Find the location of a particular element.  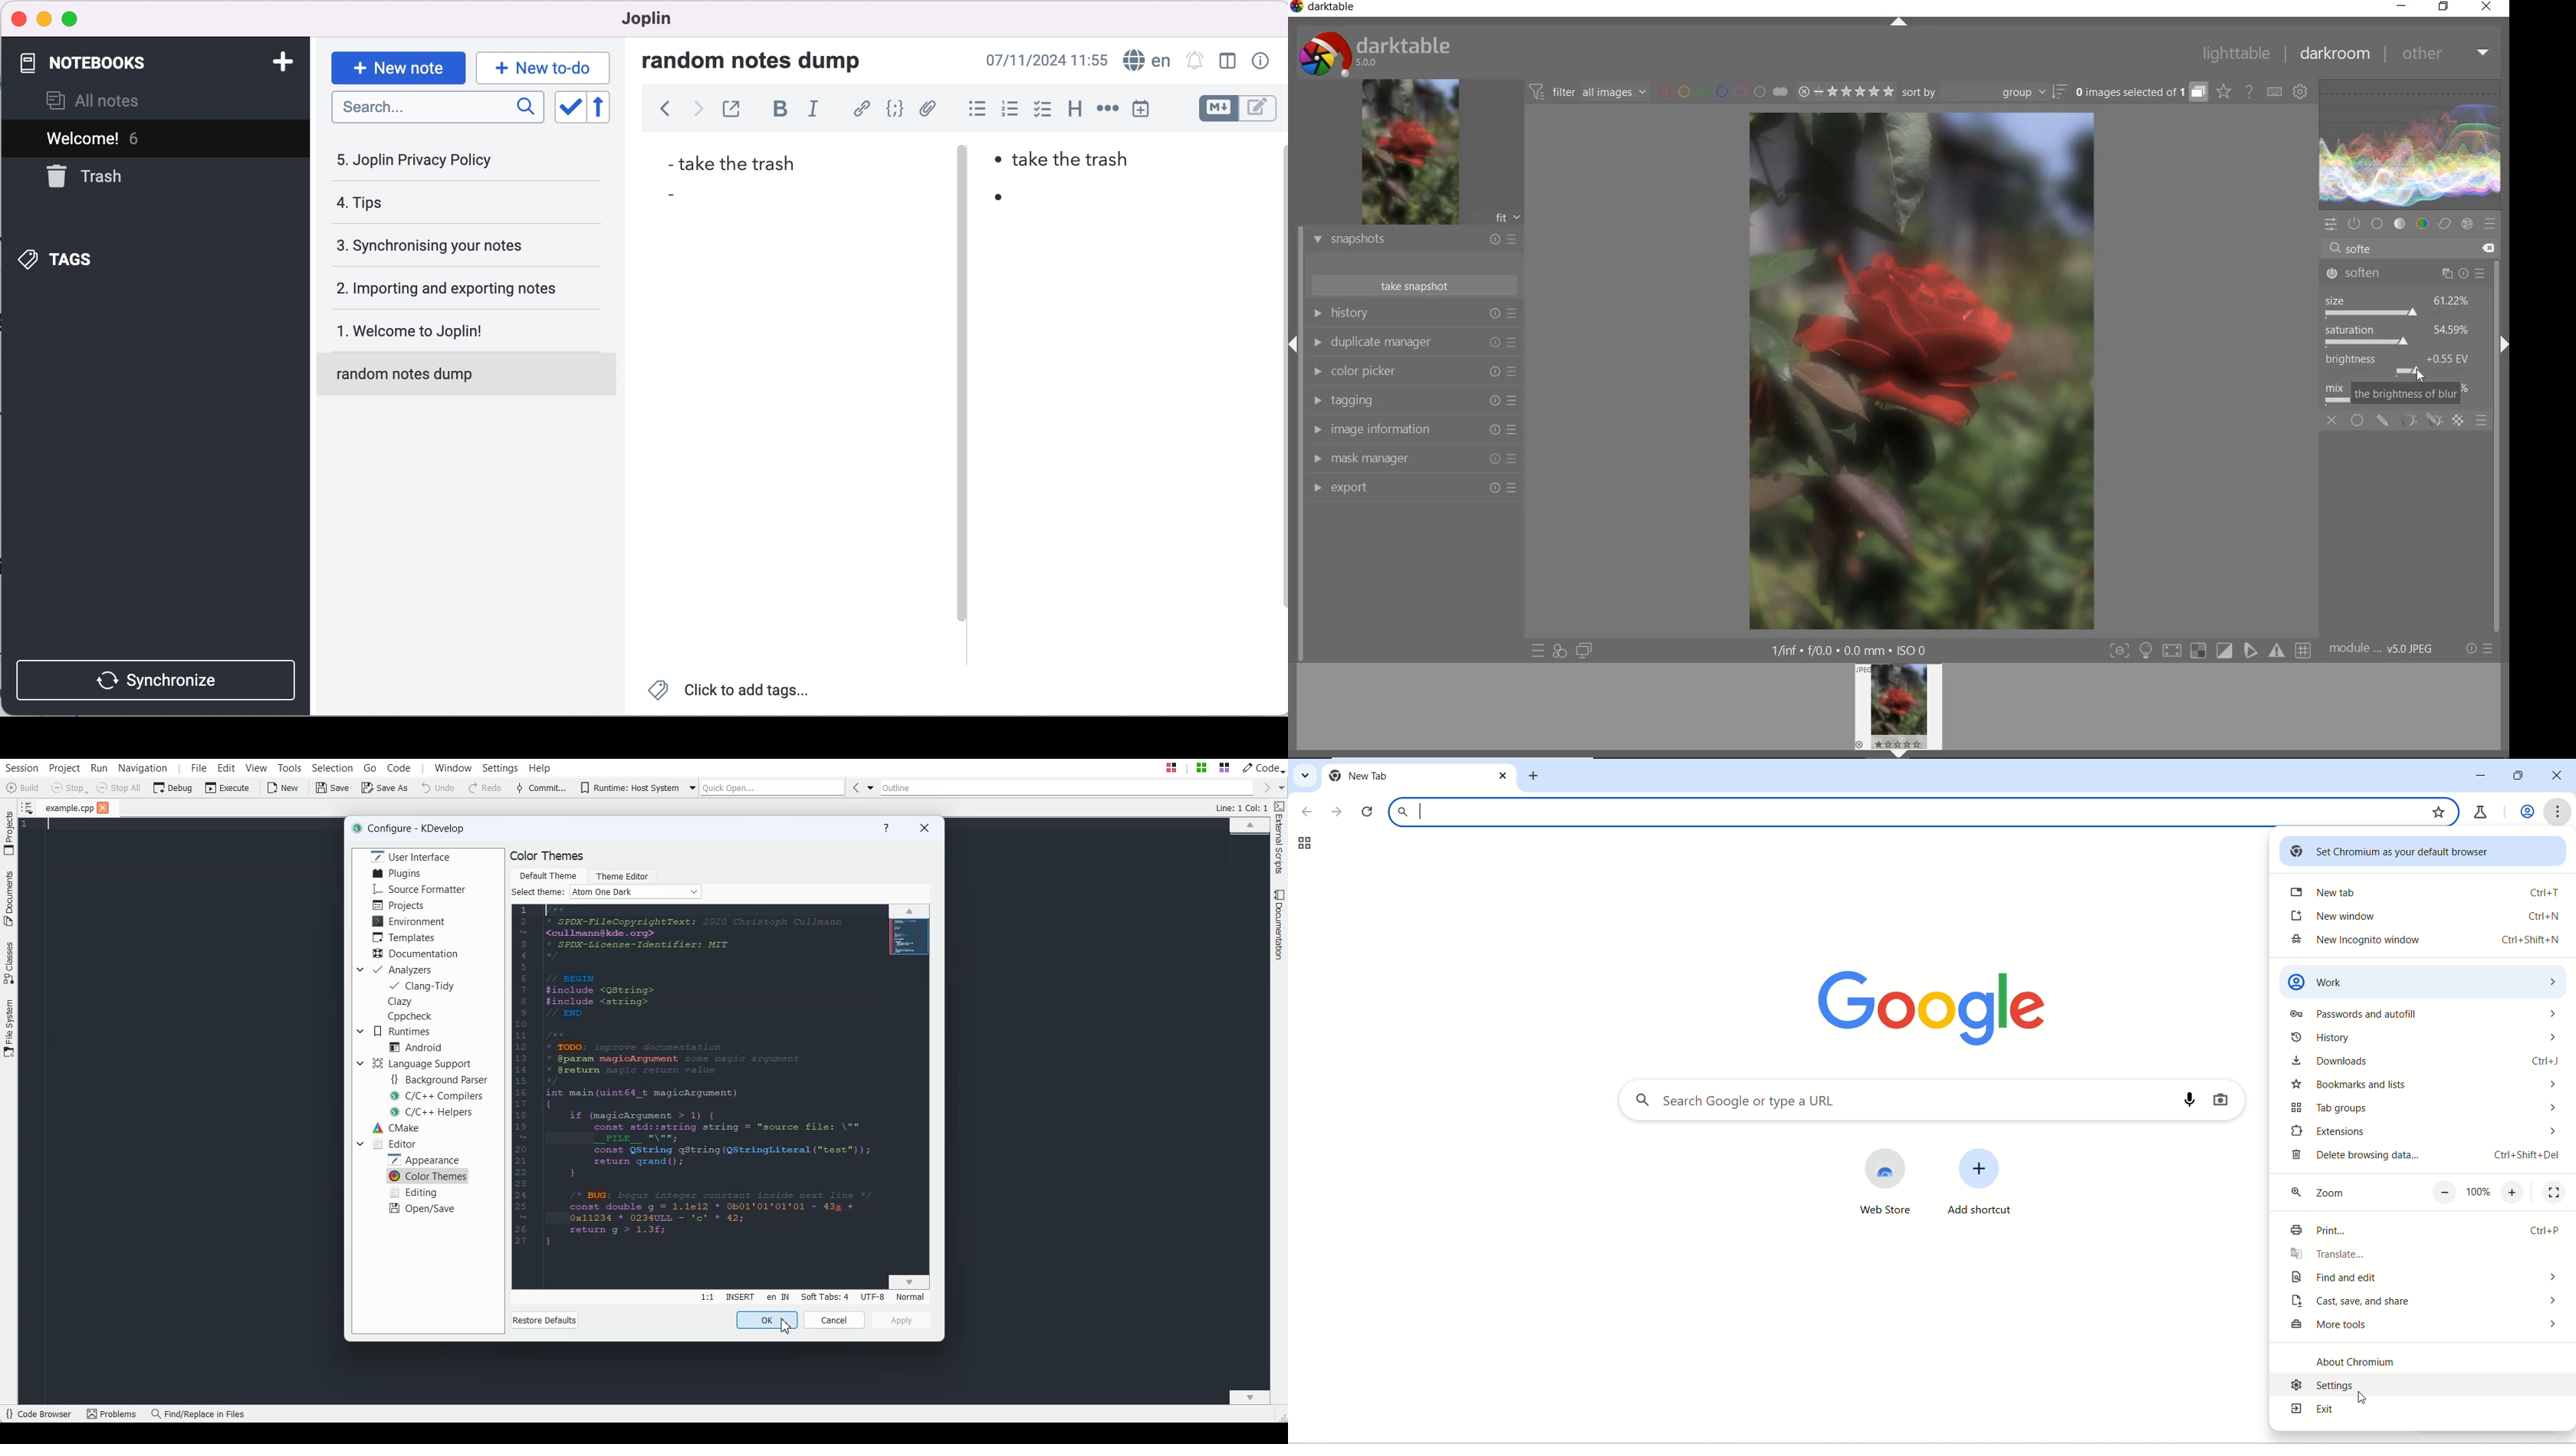

quick access for applying any of your styles is located at coordinates (1559, 653).